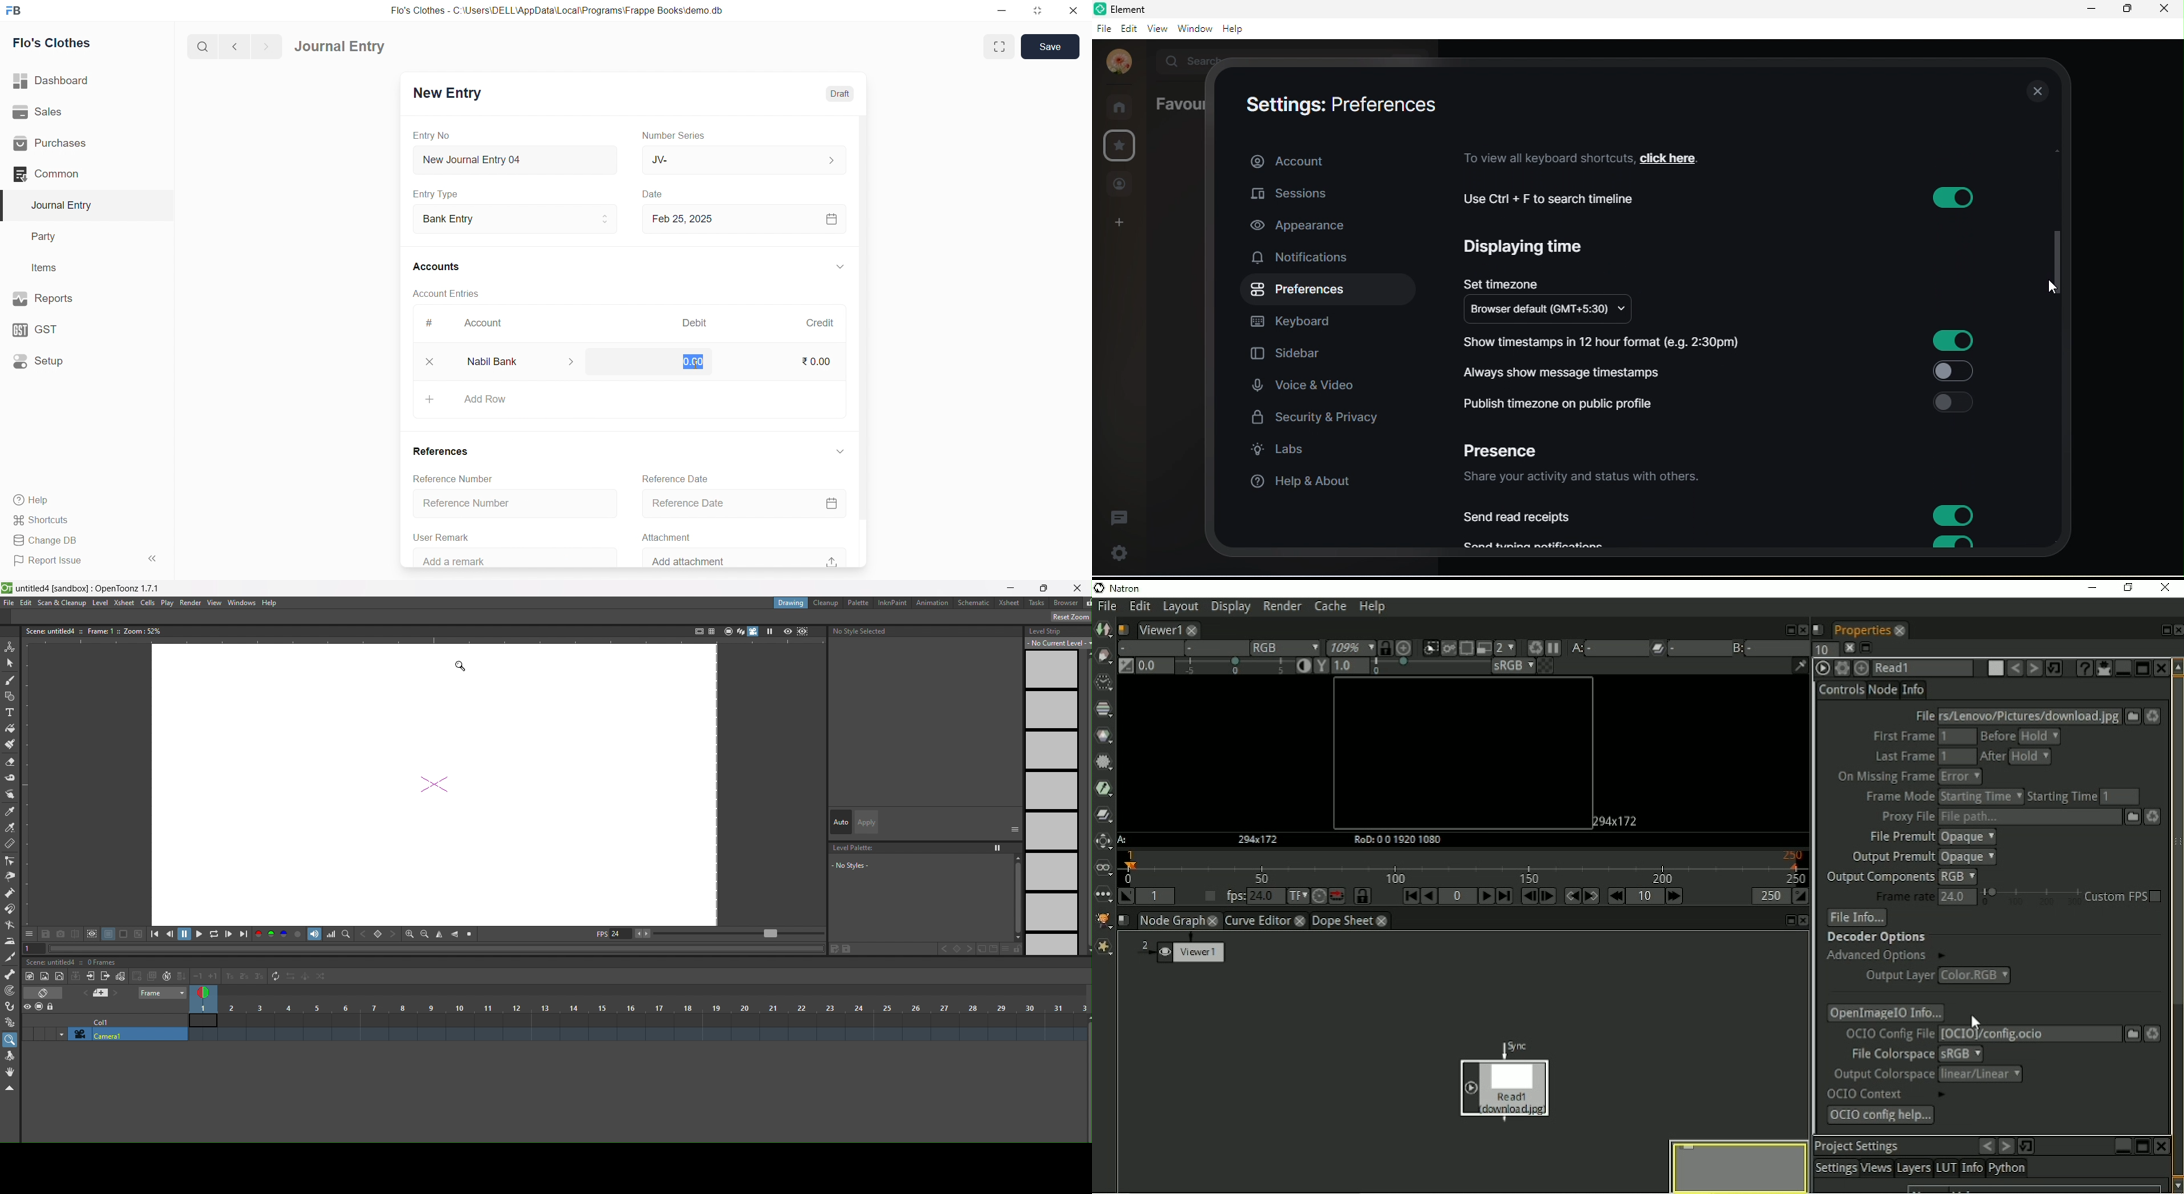  Describe the element at coordinates (445, 293) in the screenshot. I see `Account Entries` at that location.